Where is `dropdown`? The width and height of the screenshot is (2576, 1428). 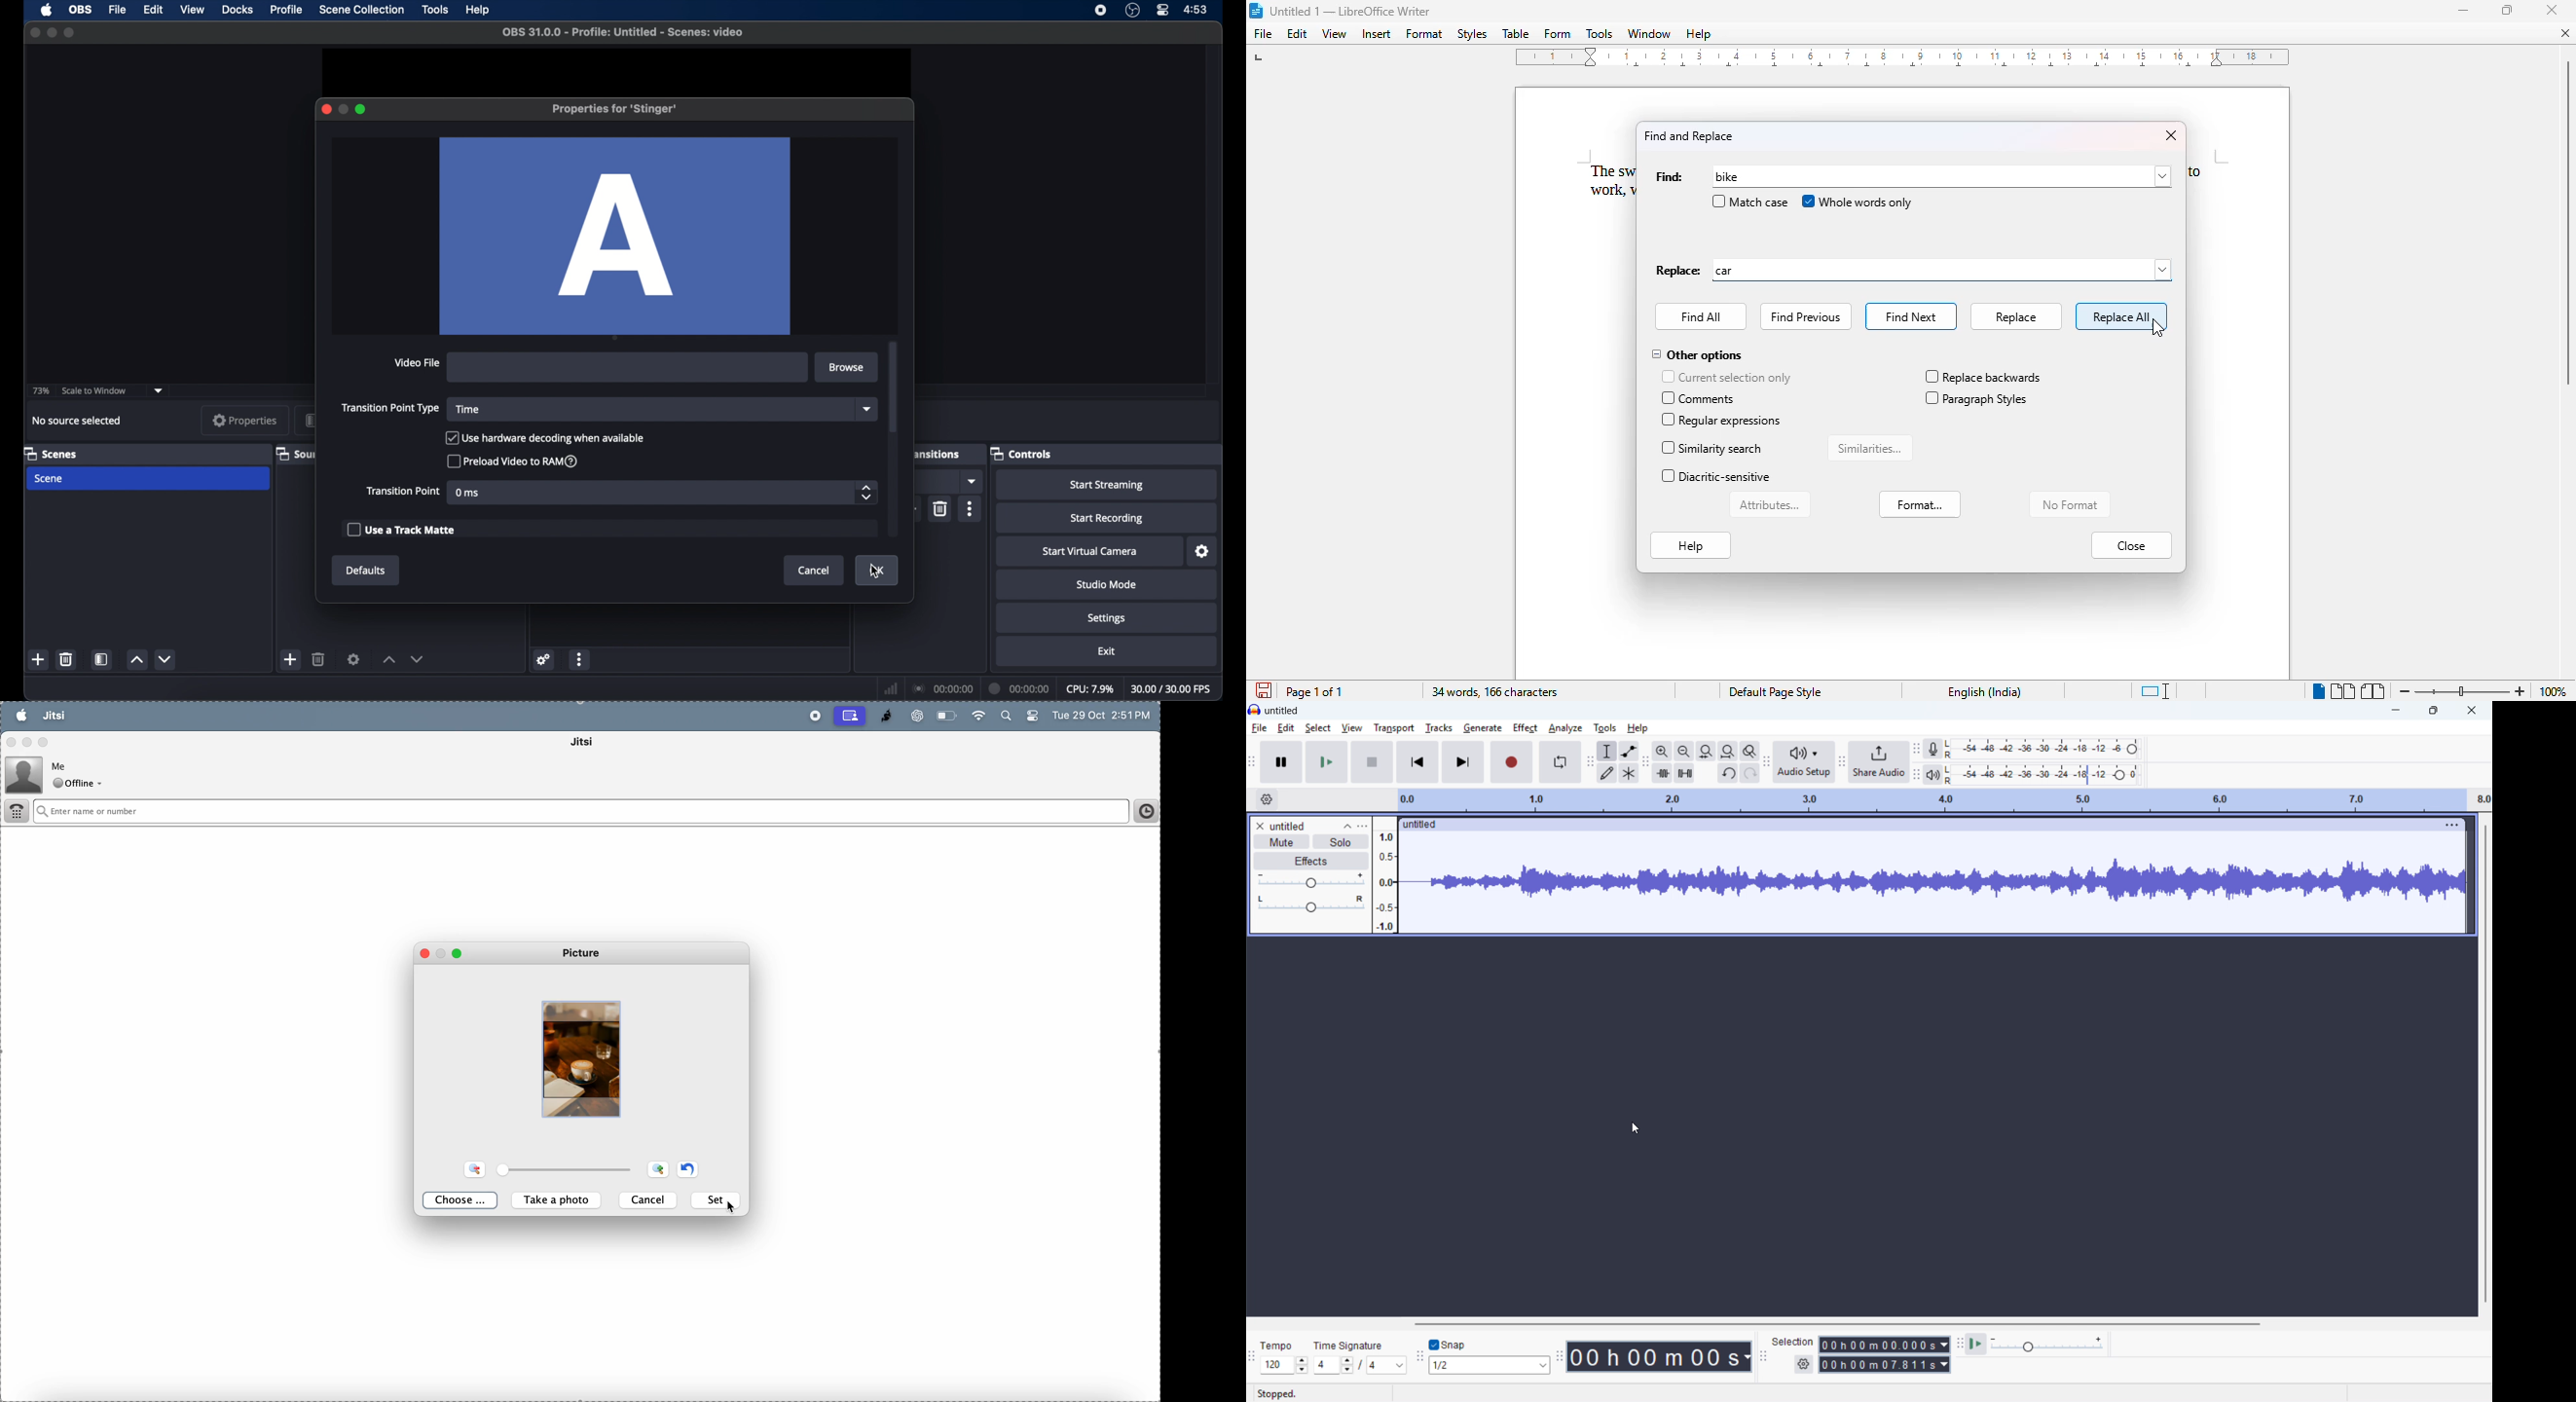
dropdown is located at coordinates (973, 481).